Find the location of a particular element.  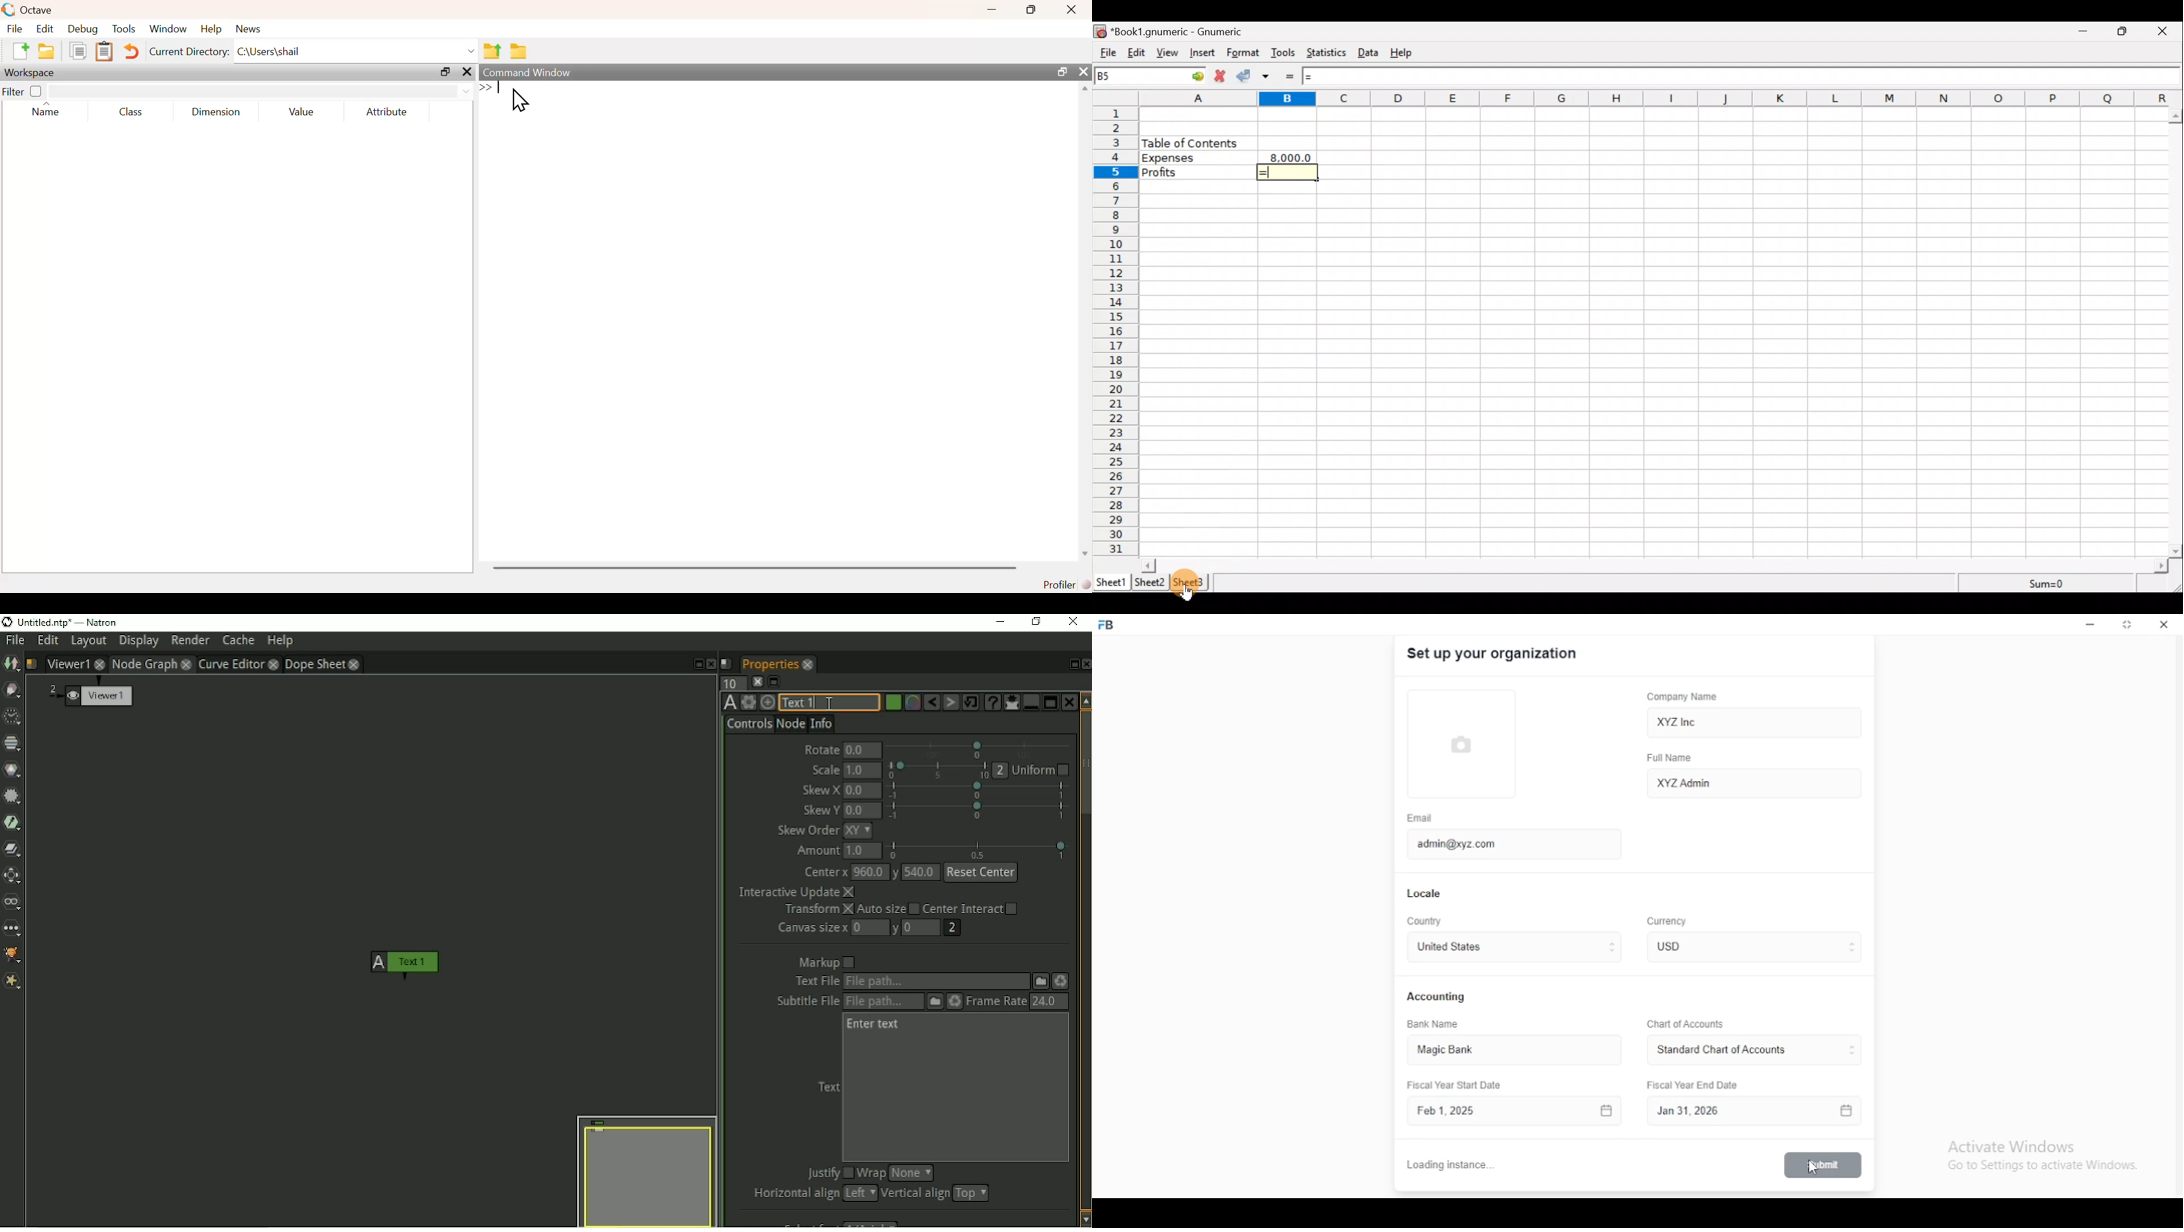

full name is located at coordinates (1674, 758).